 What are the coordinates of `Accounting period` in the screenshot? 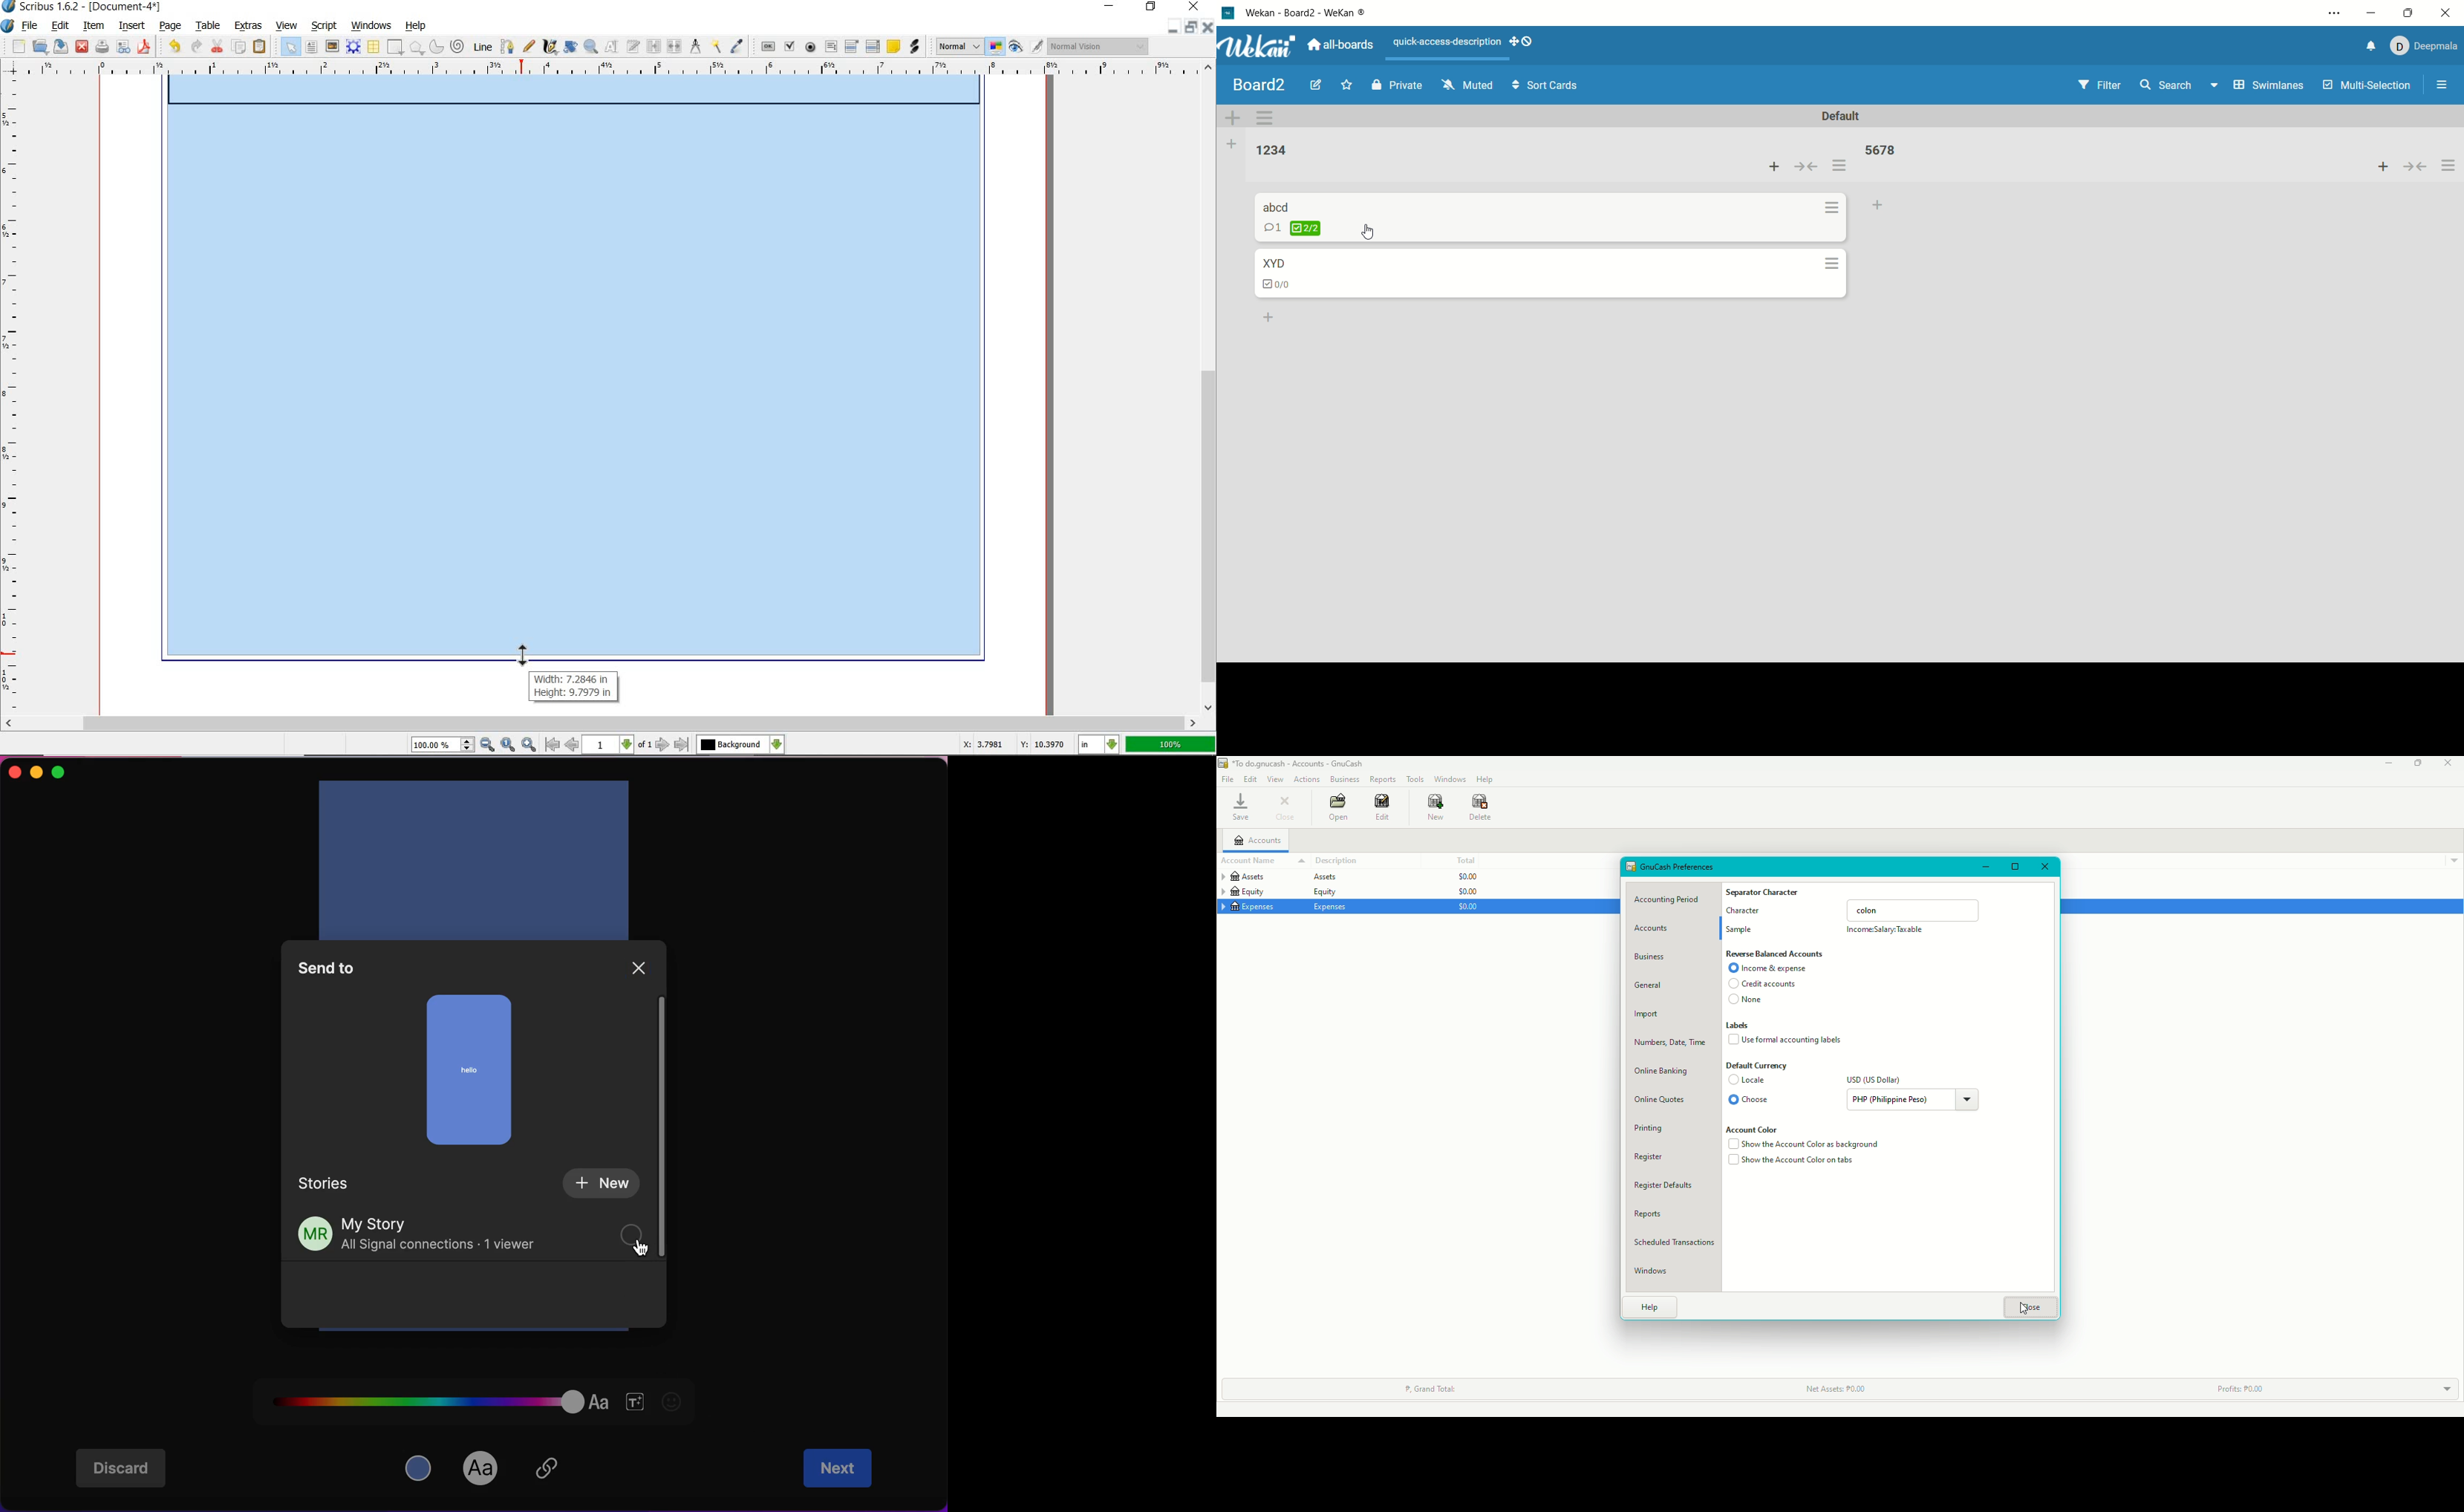 It's located at (1671, 900).